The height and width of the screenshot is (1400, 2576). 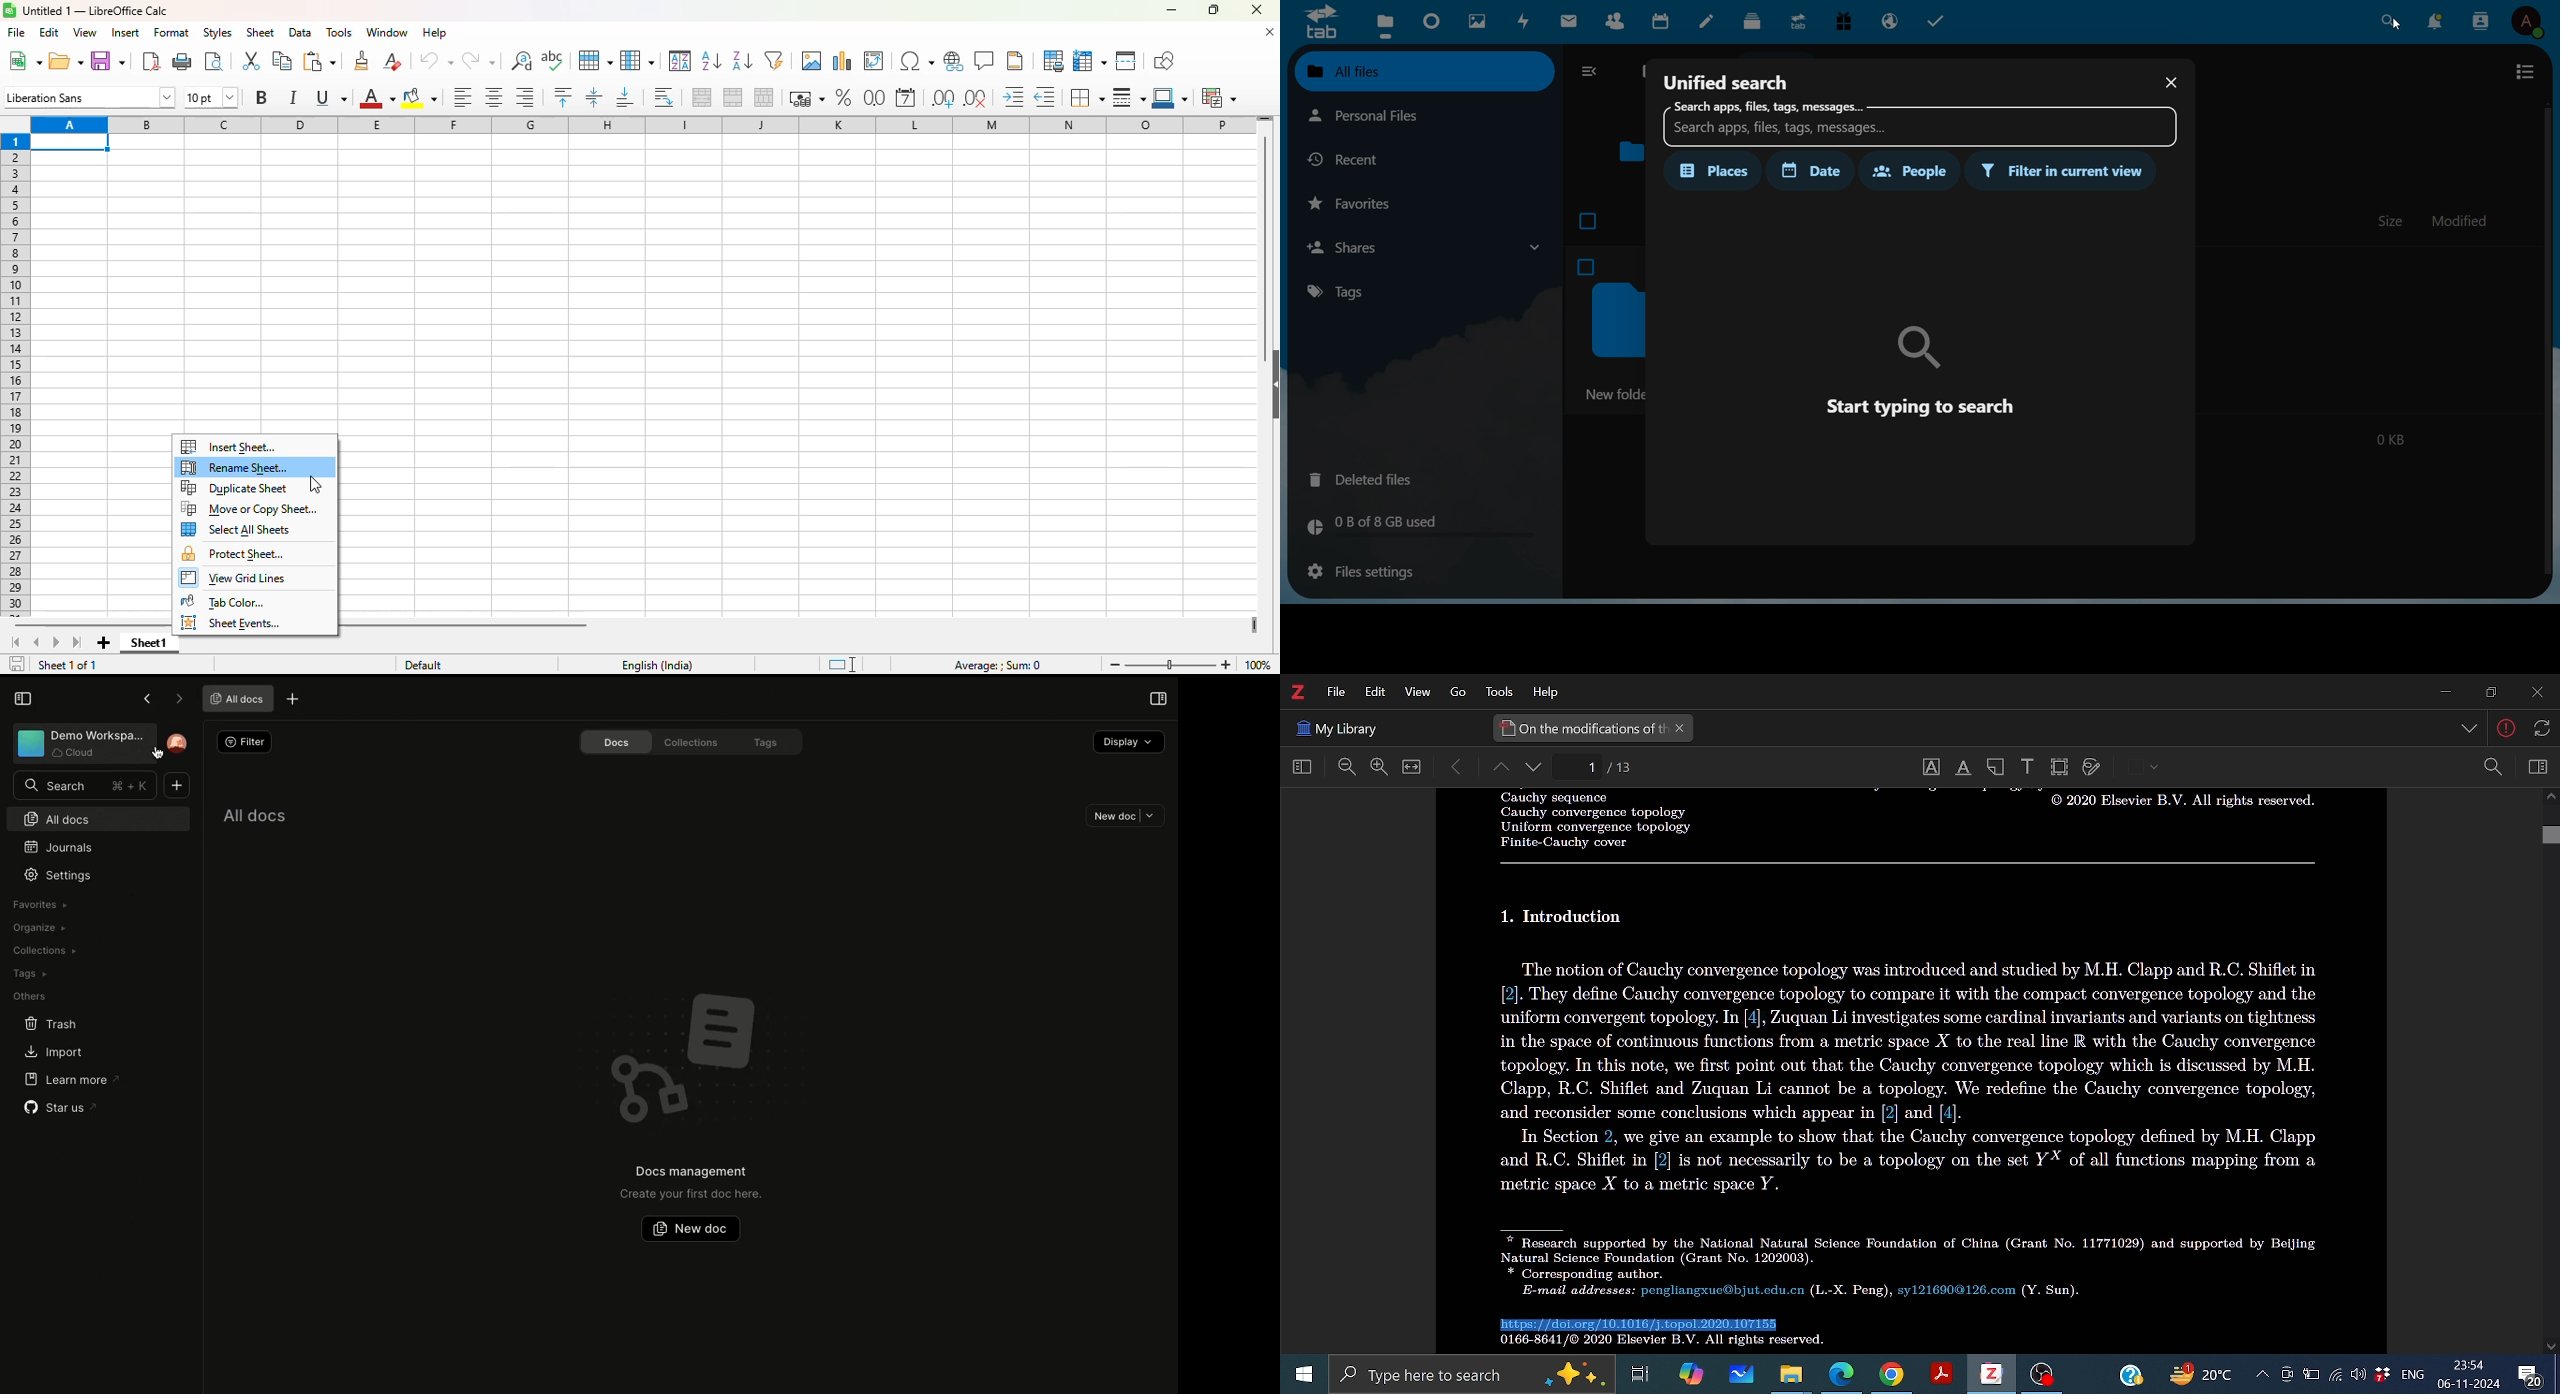 What do you see at coordinates (1909, 863) in the screenshot?
I see `` at bounding box center [1909, 863].